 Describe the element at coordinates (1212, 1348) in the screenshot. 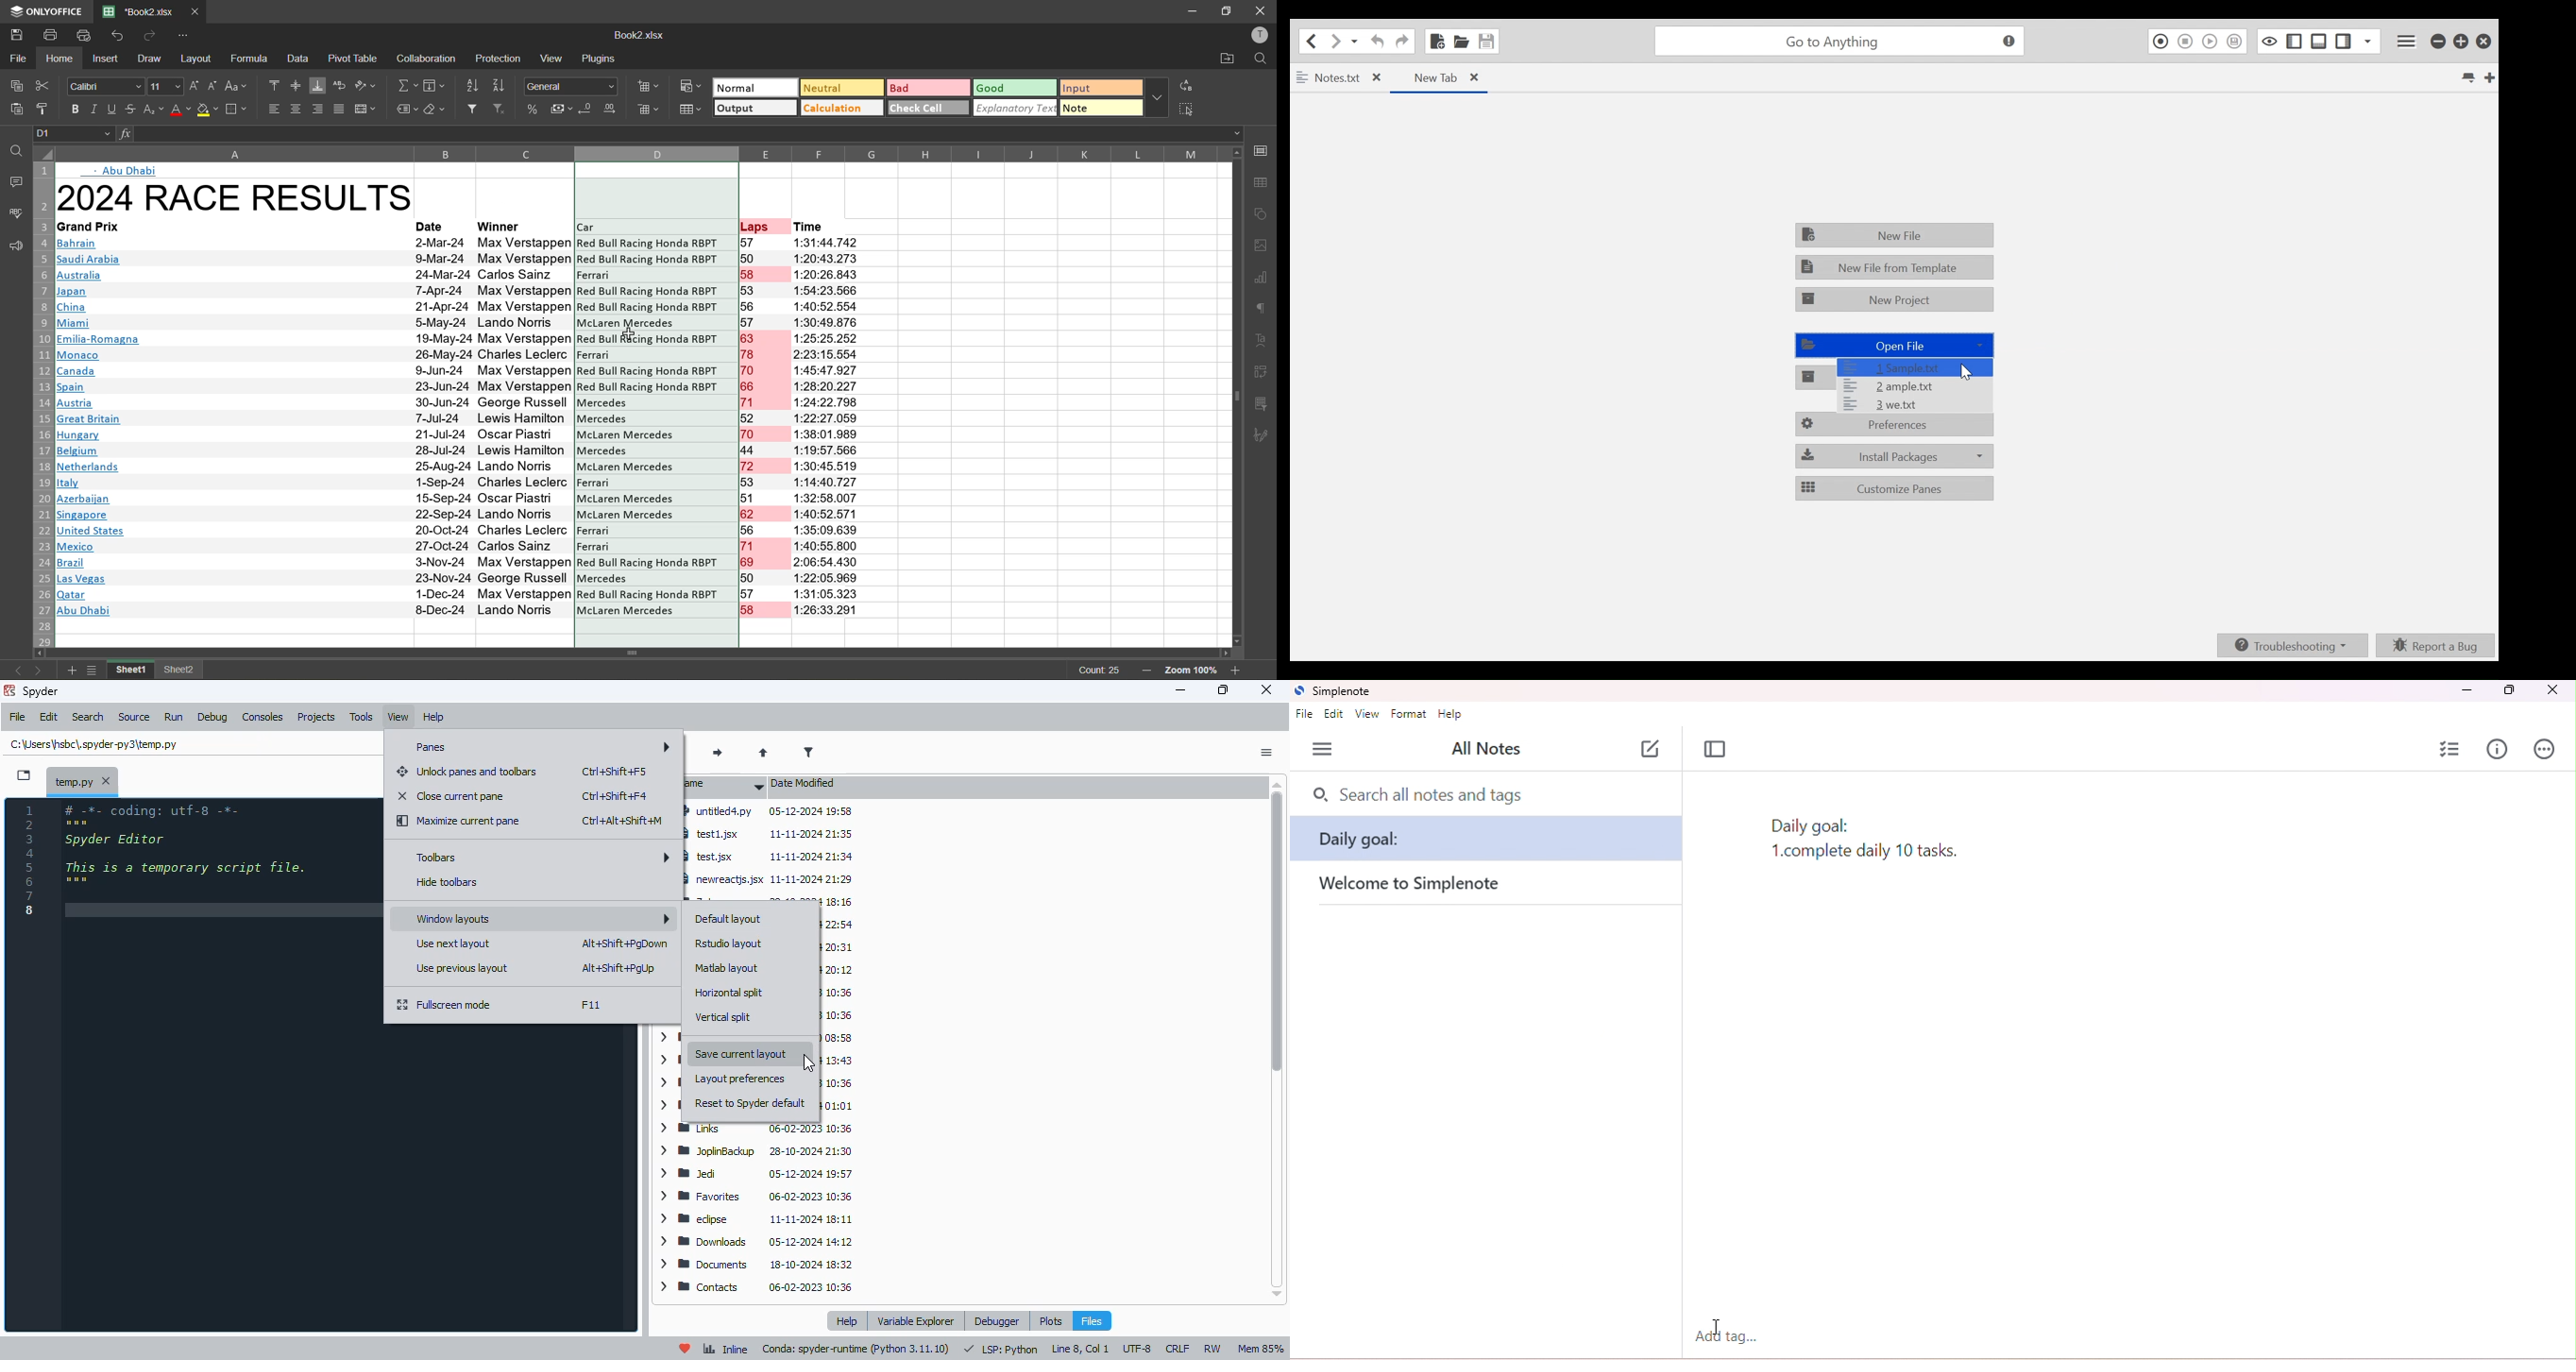

I see `RW` at that location.